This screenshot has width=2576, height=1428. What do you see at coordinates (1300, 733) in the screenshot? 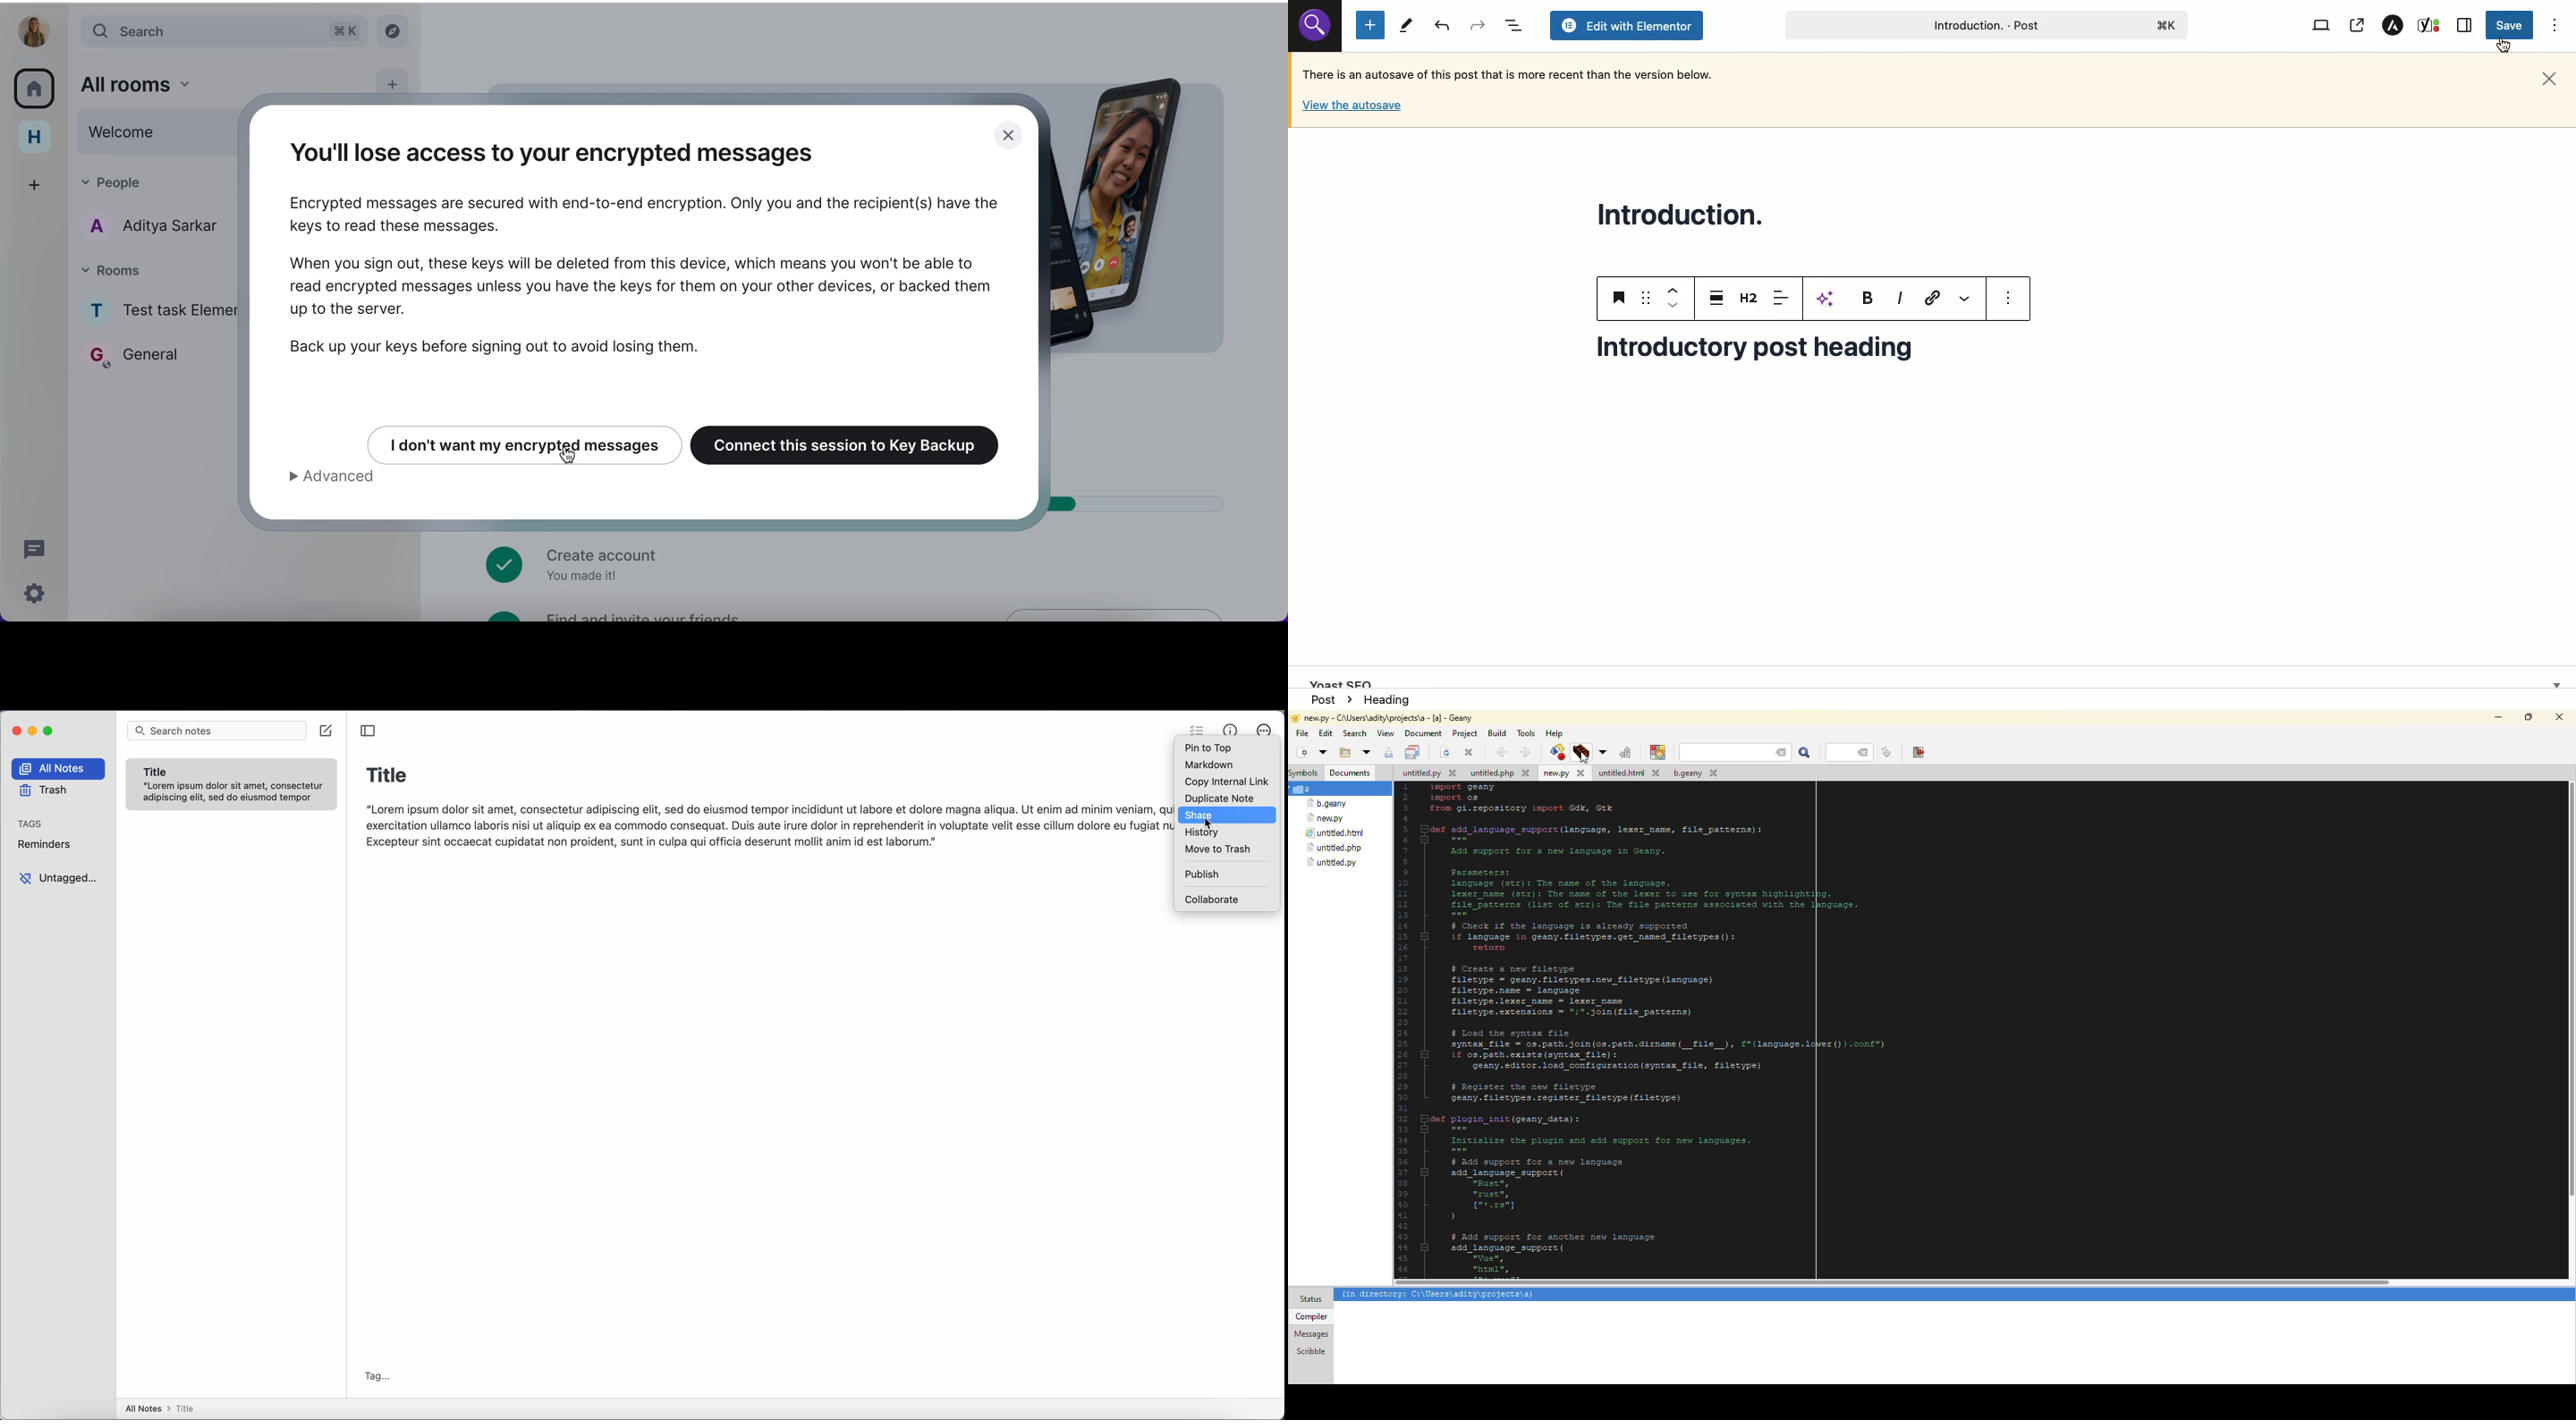
I see `file` at bounding box center [1300, 733].